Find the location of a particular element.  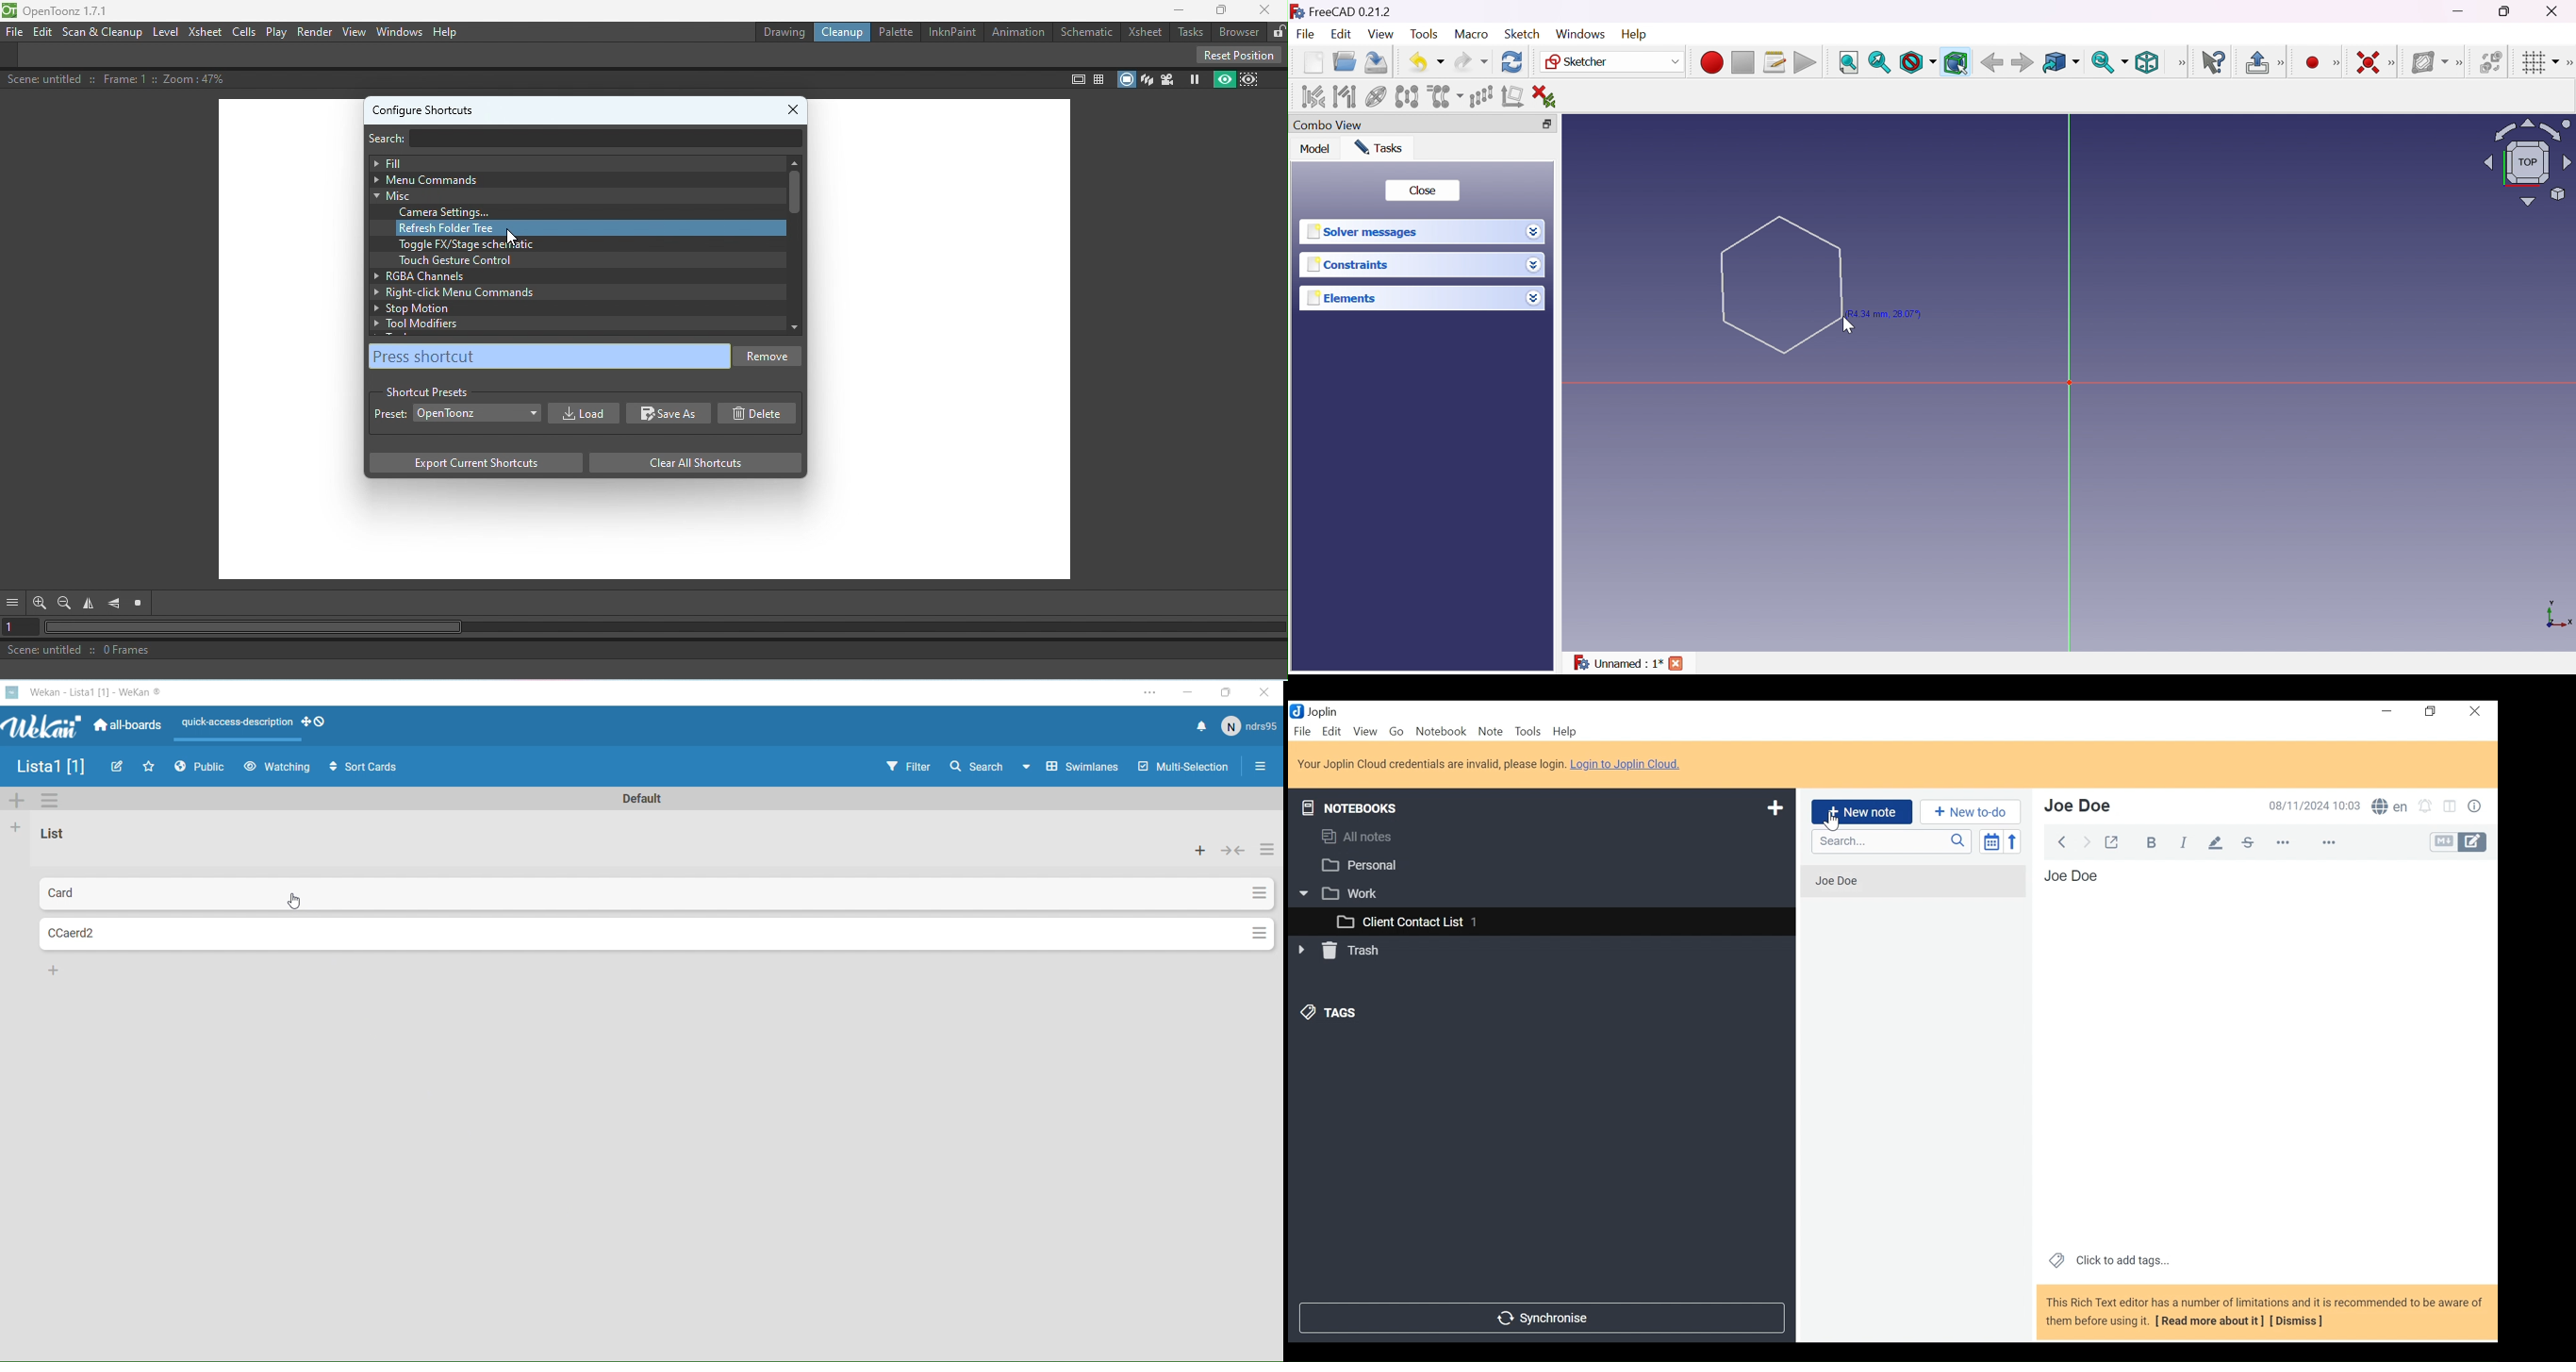

Box is located at coordinates (1228, 692).